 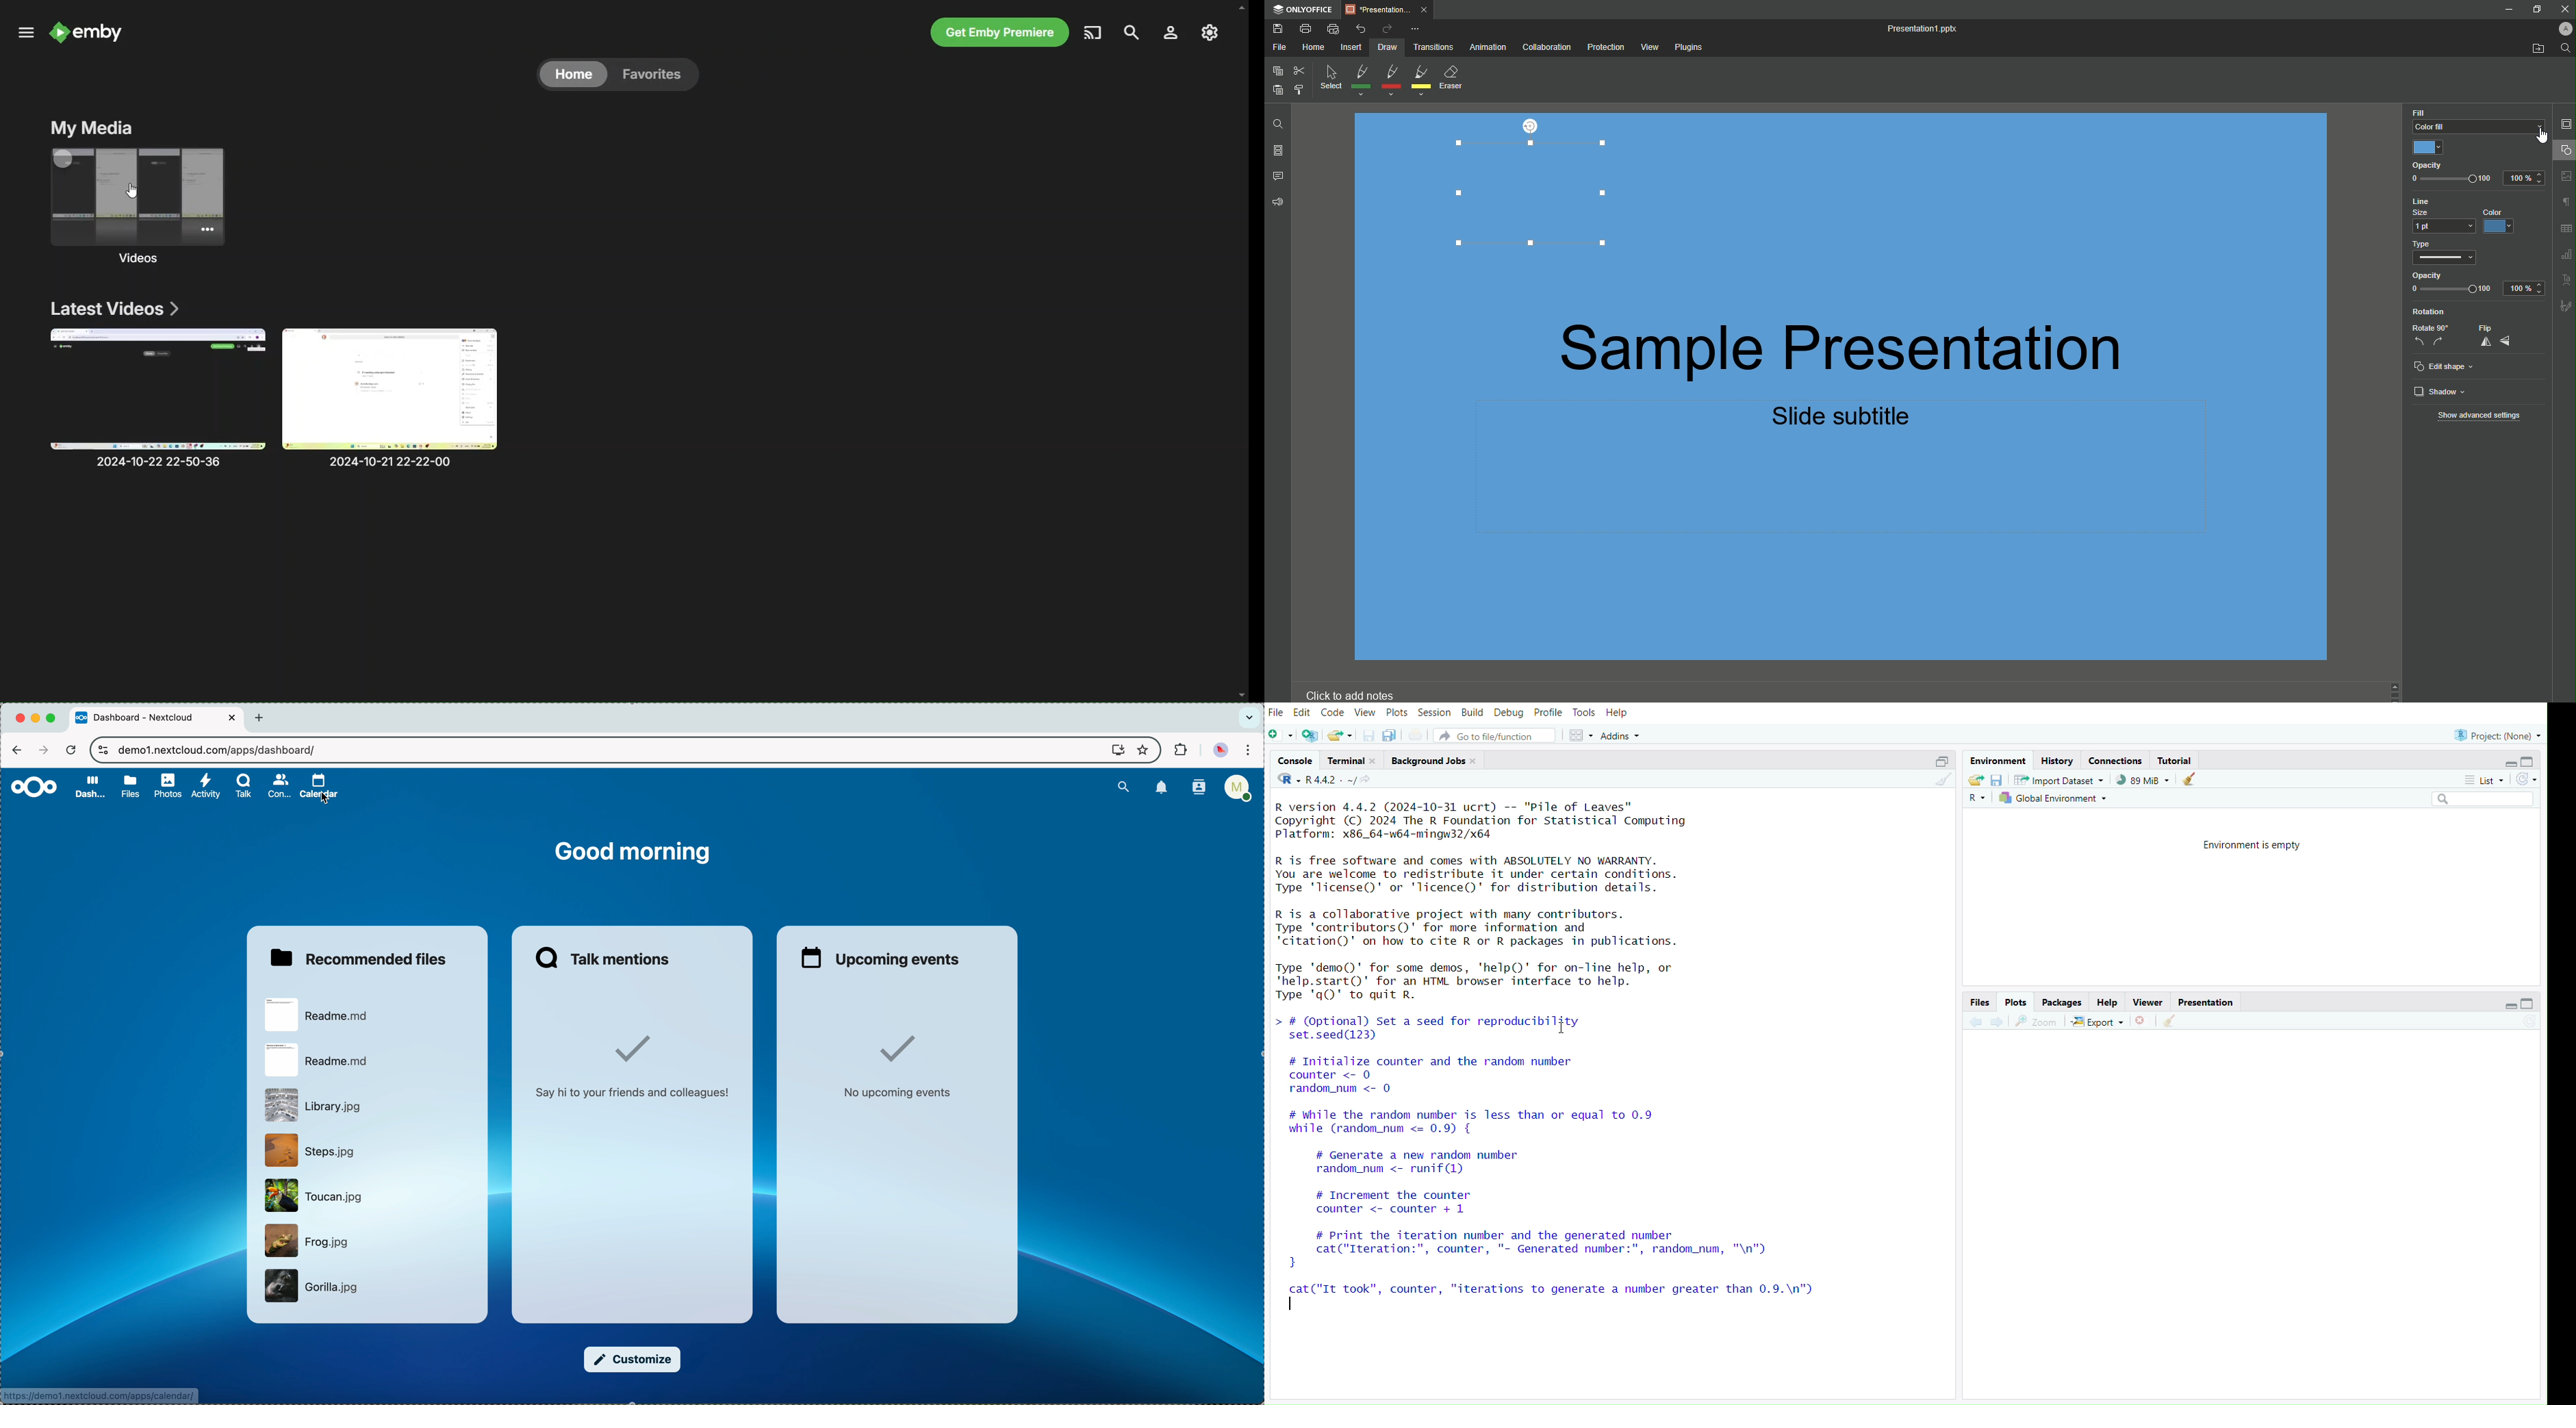 I want to click on Blue Color, so click(x=2502, y=223).